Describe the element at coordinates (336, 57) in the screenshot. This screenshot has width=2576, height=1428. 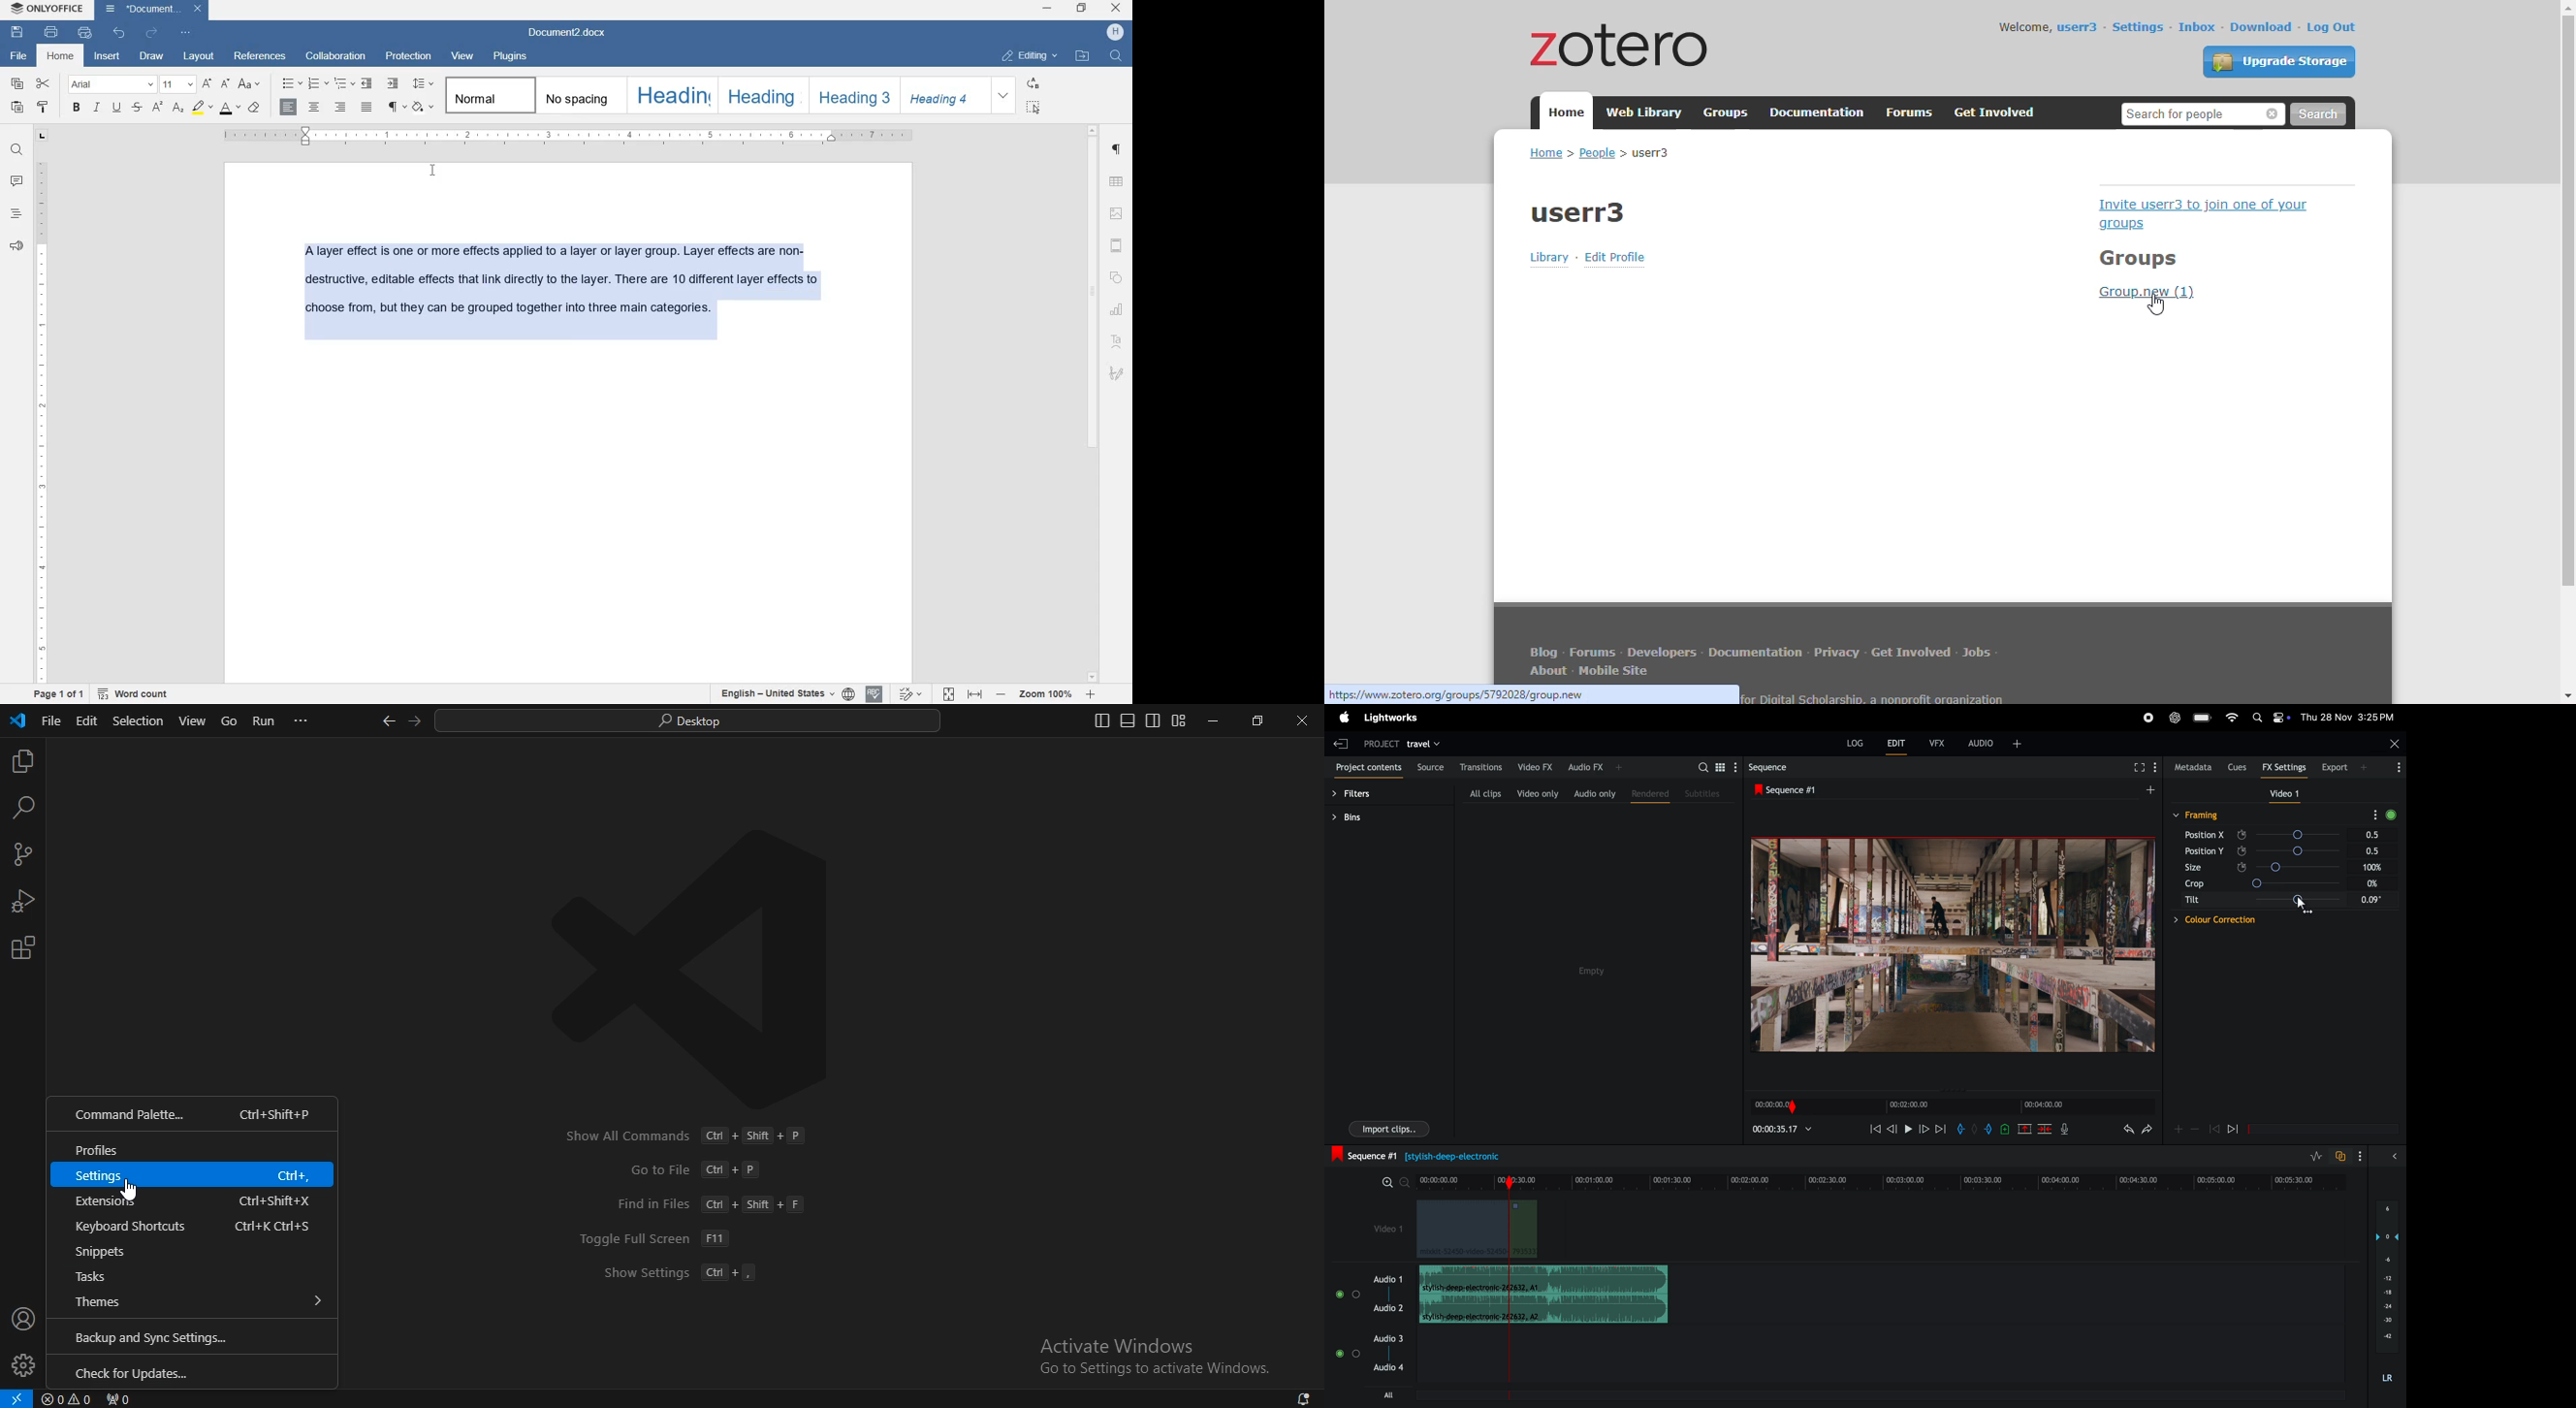
I see `collaboration` at that location.